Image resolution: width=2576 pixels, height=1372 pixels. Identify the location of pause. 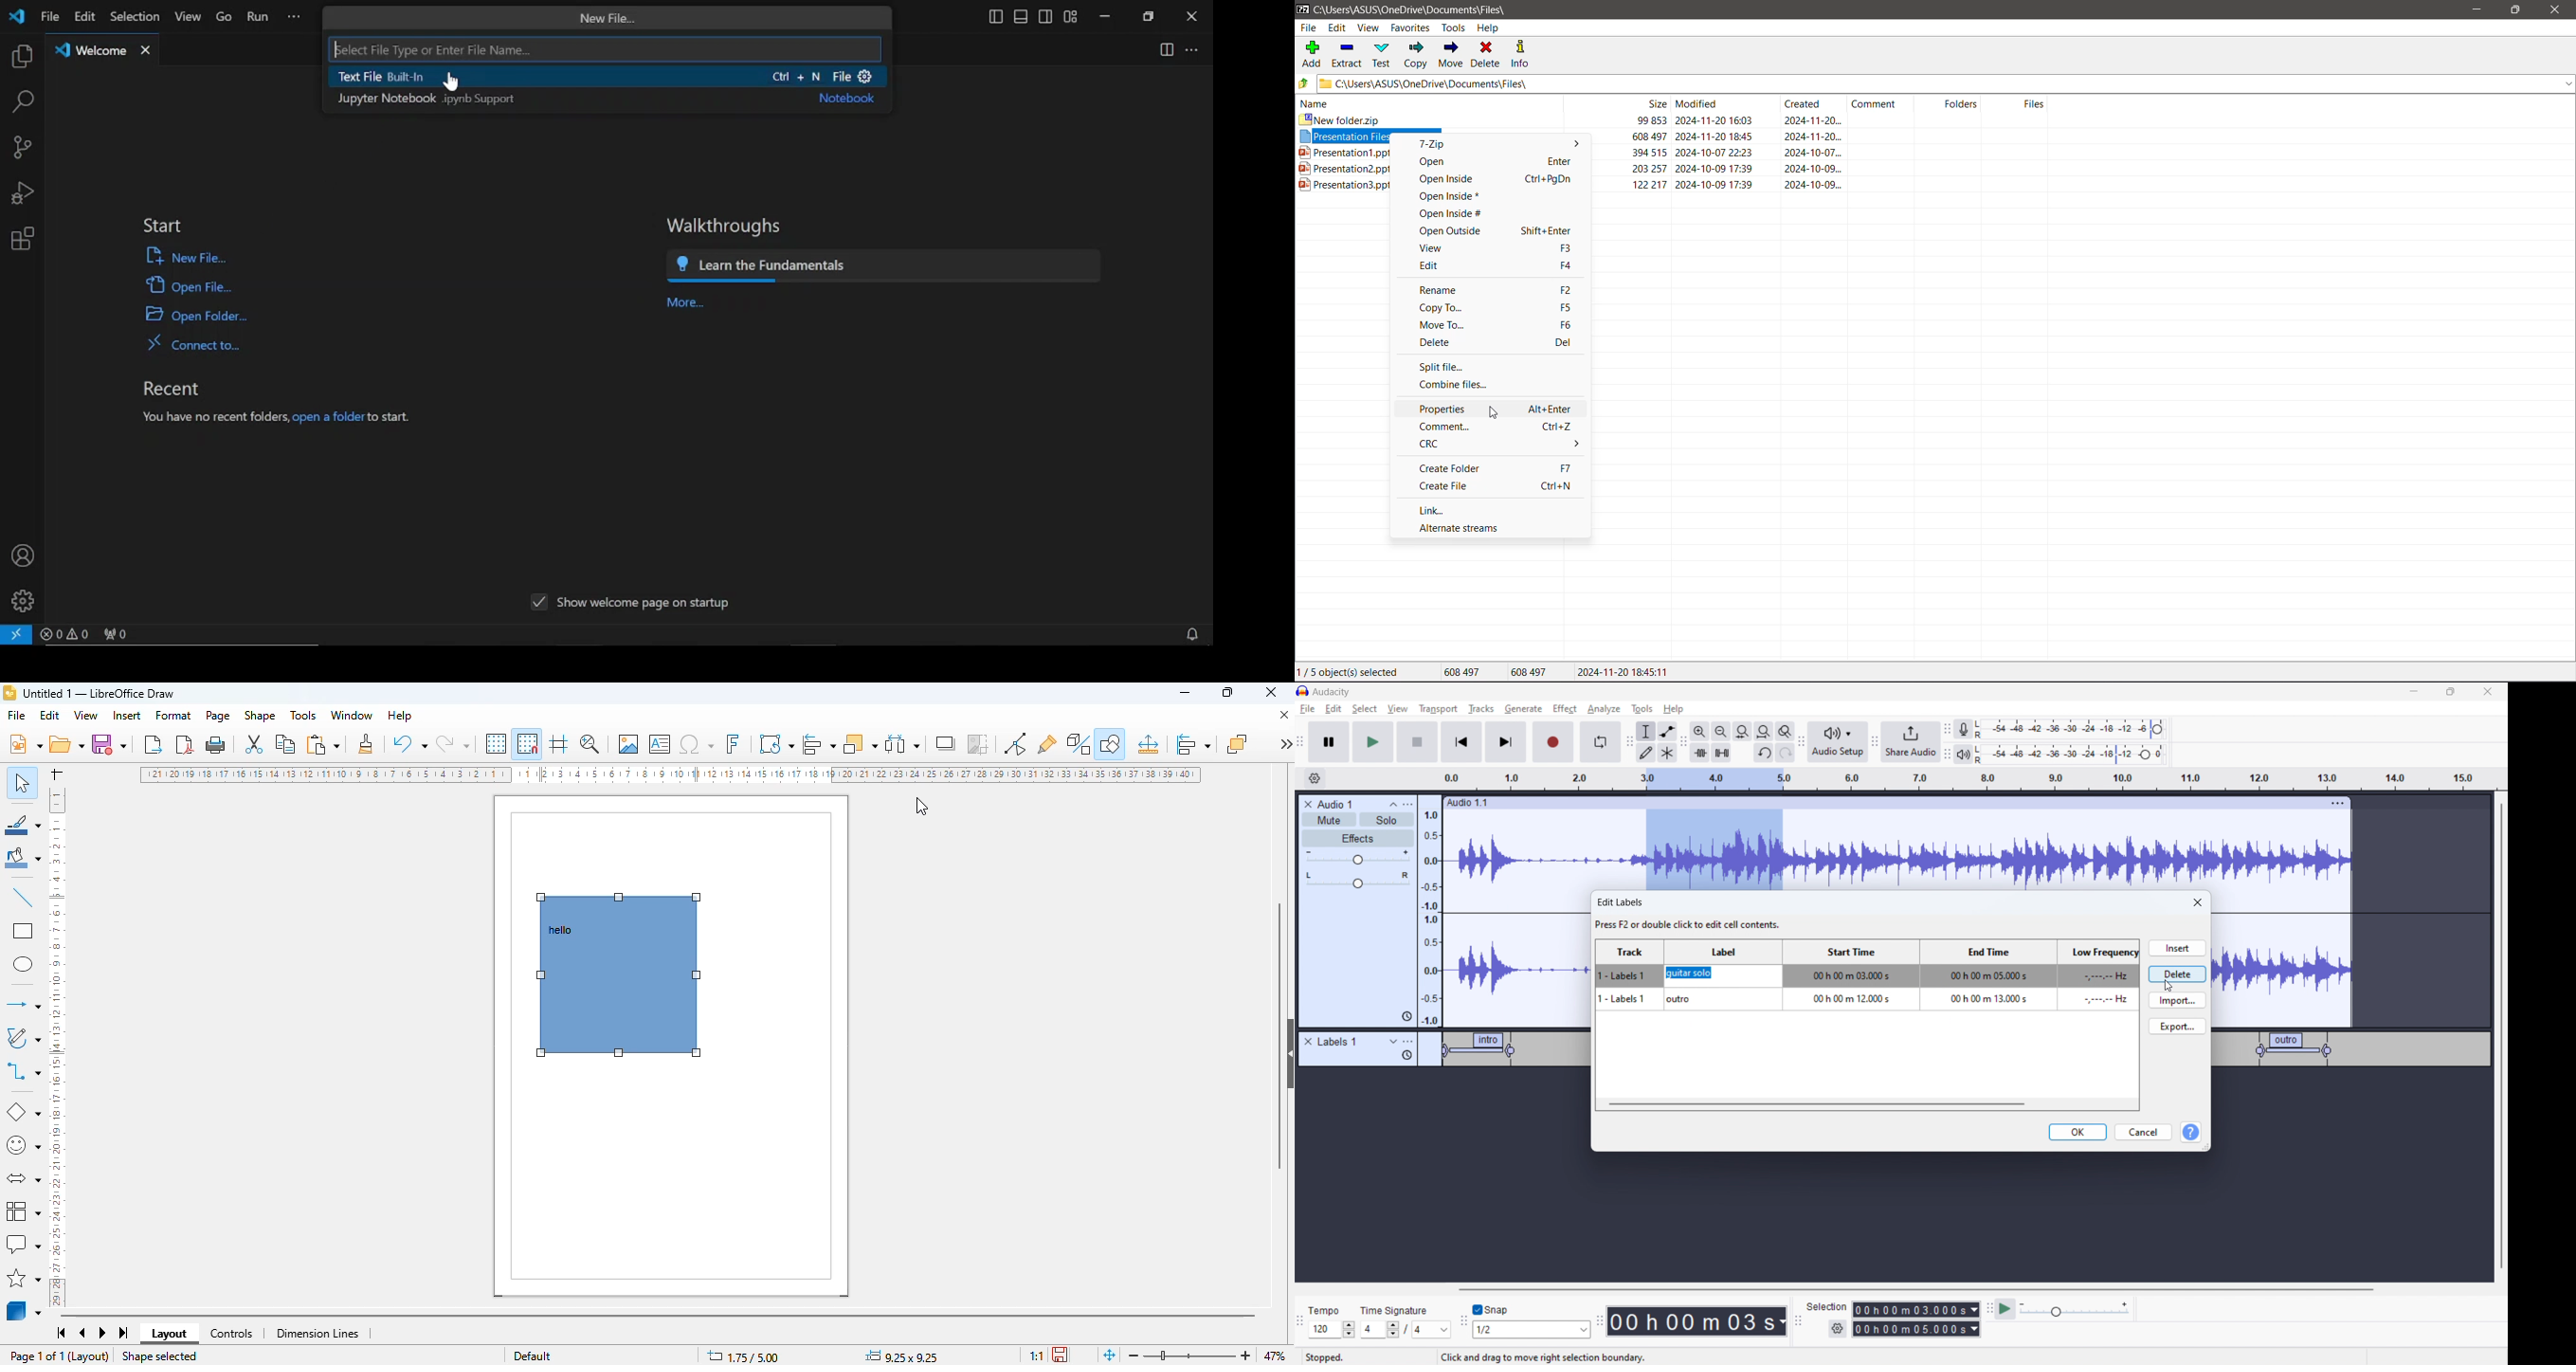
(1329, 743).